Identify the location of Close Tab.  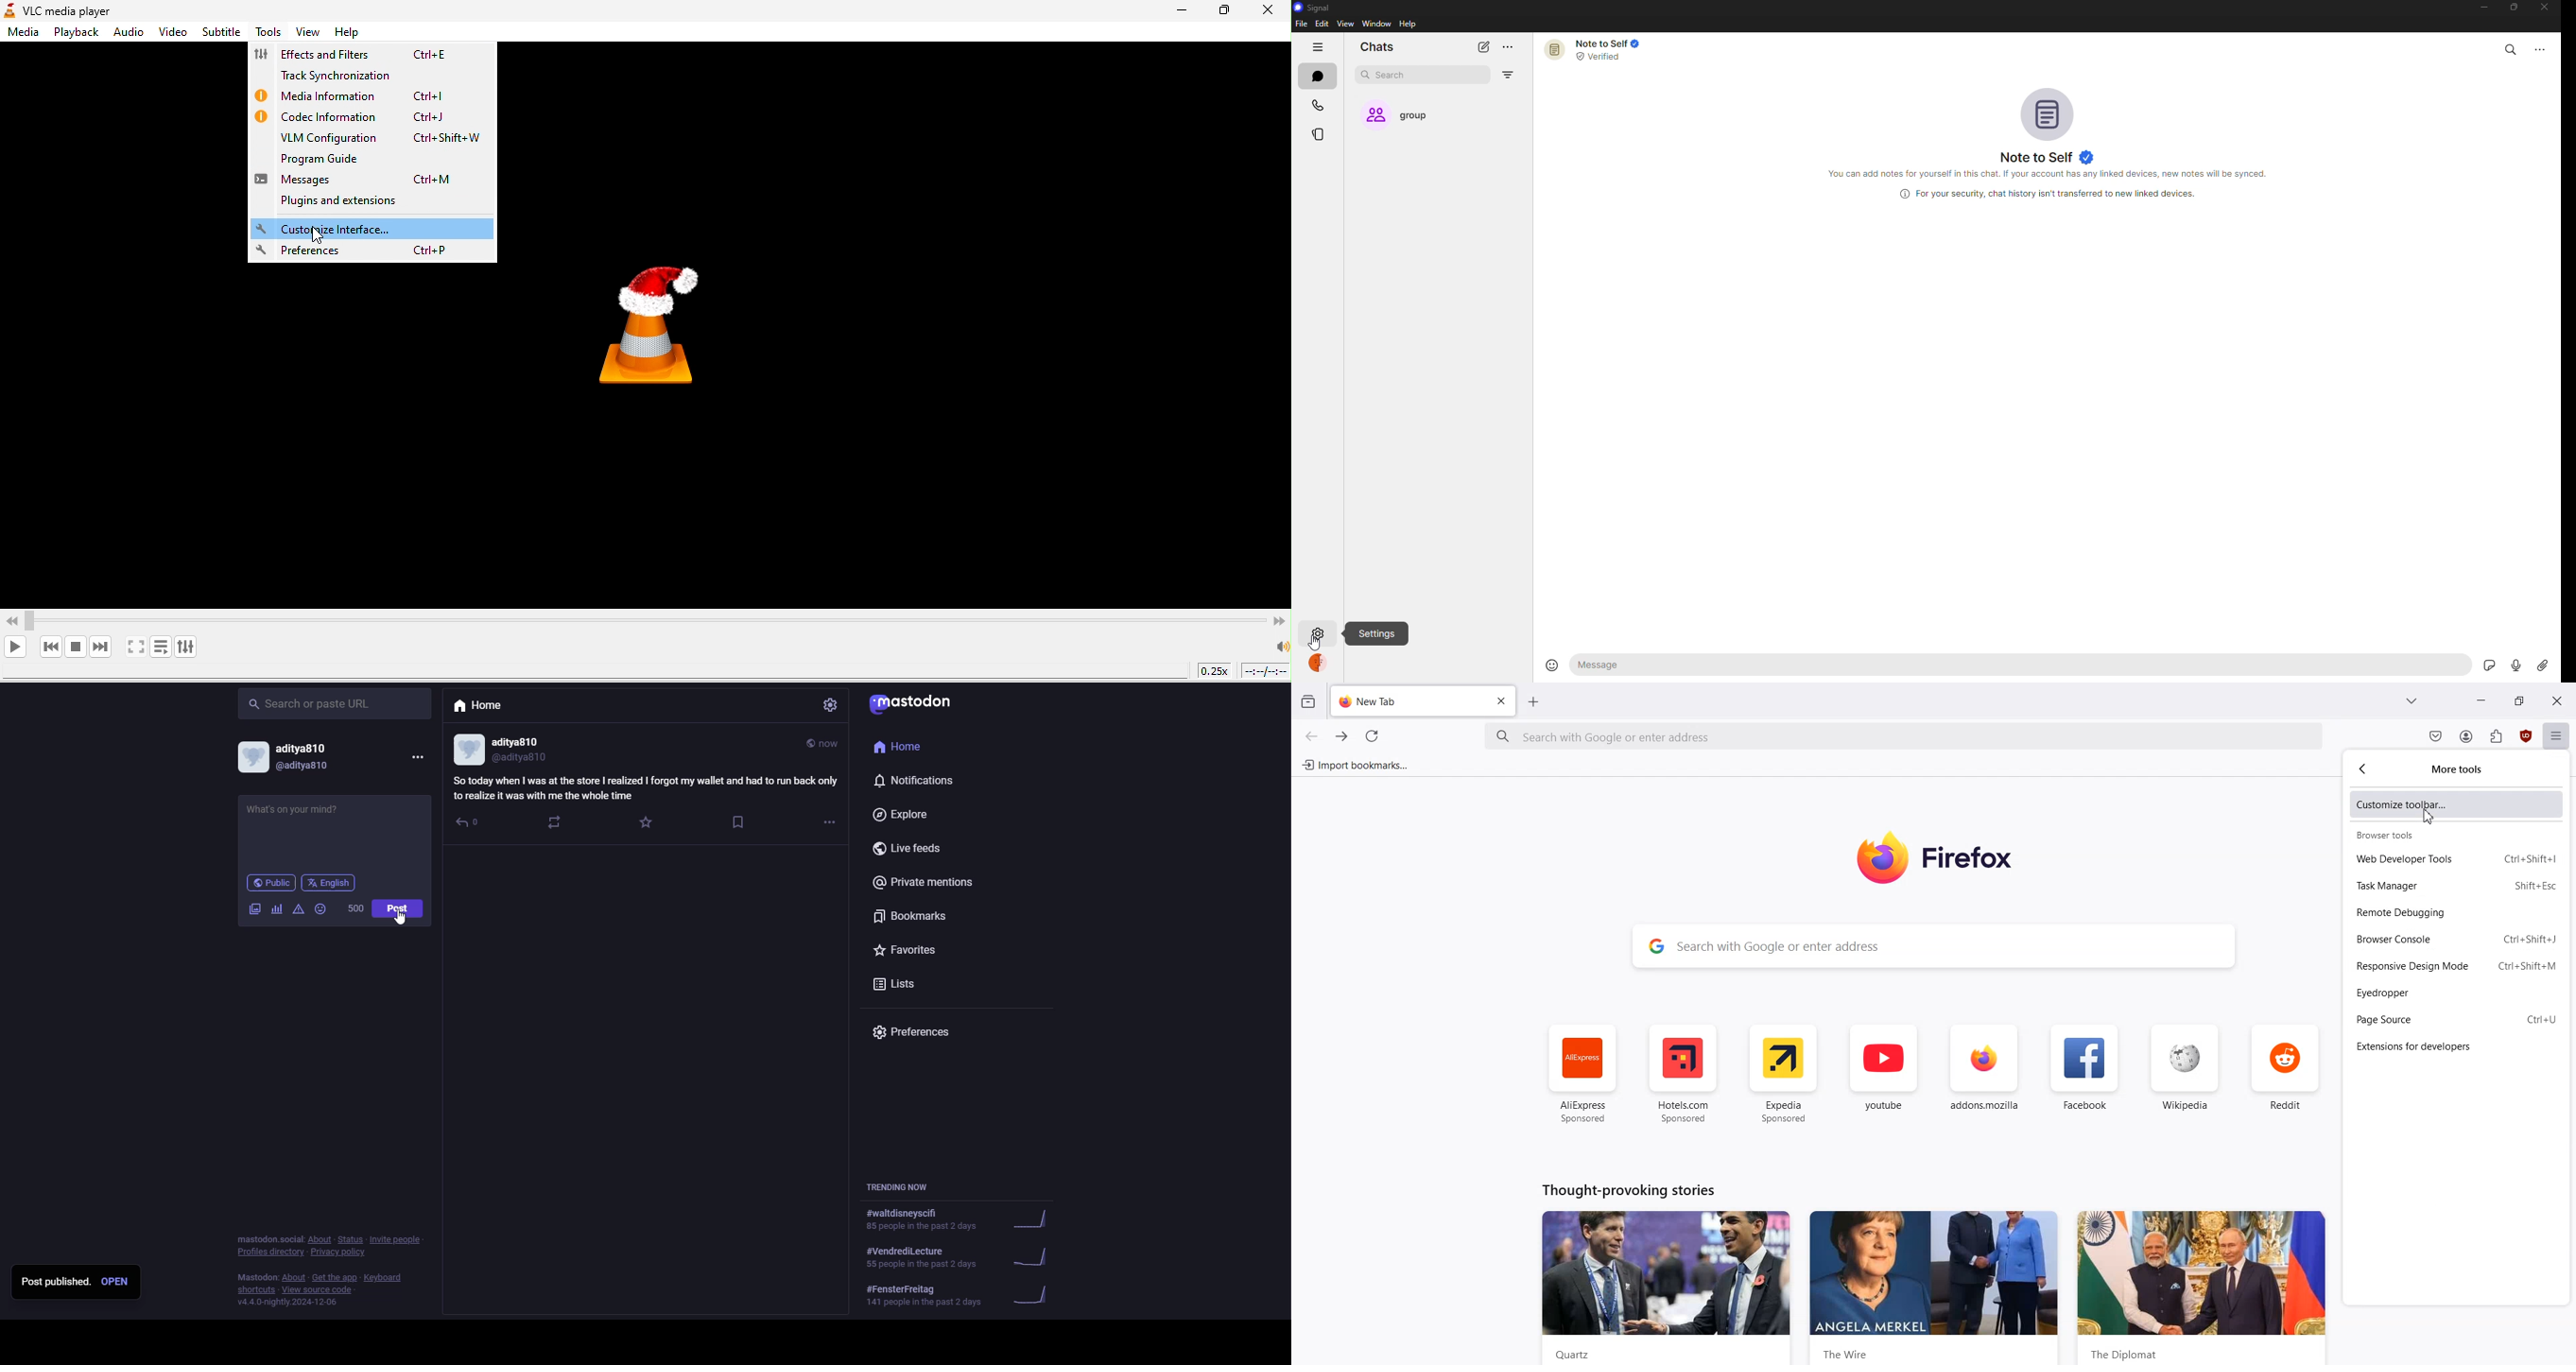
(1503, 701).